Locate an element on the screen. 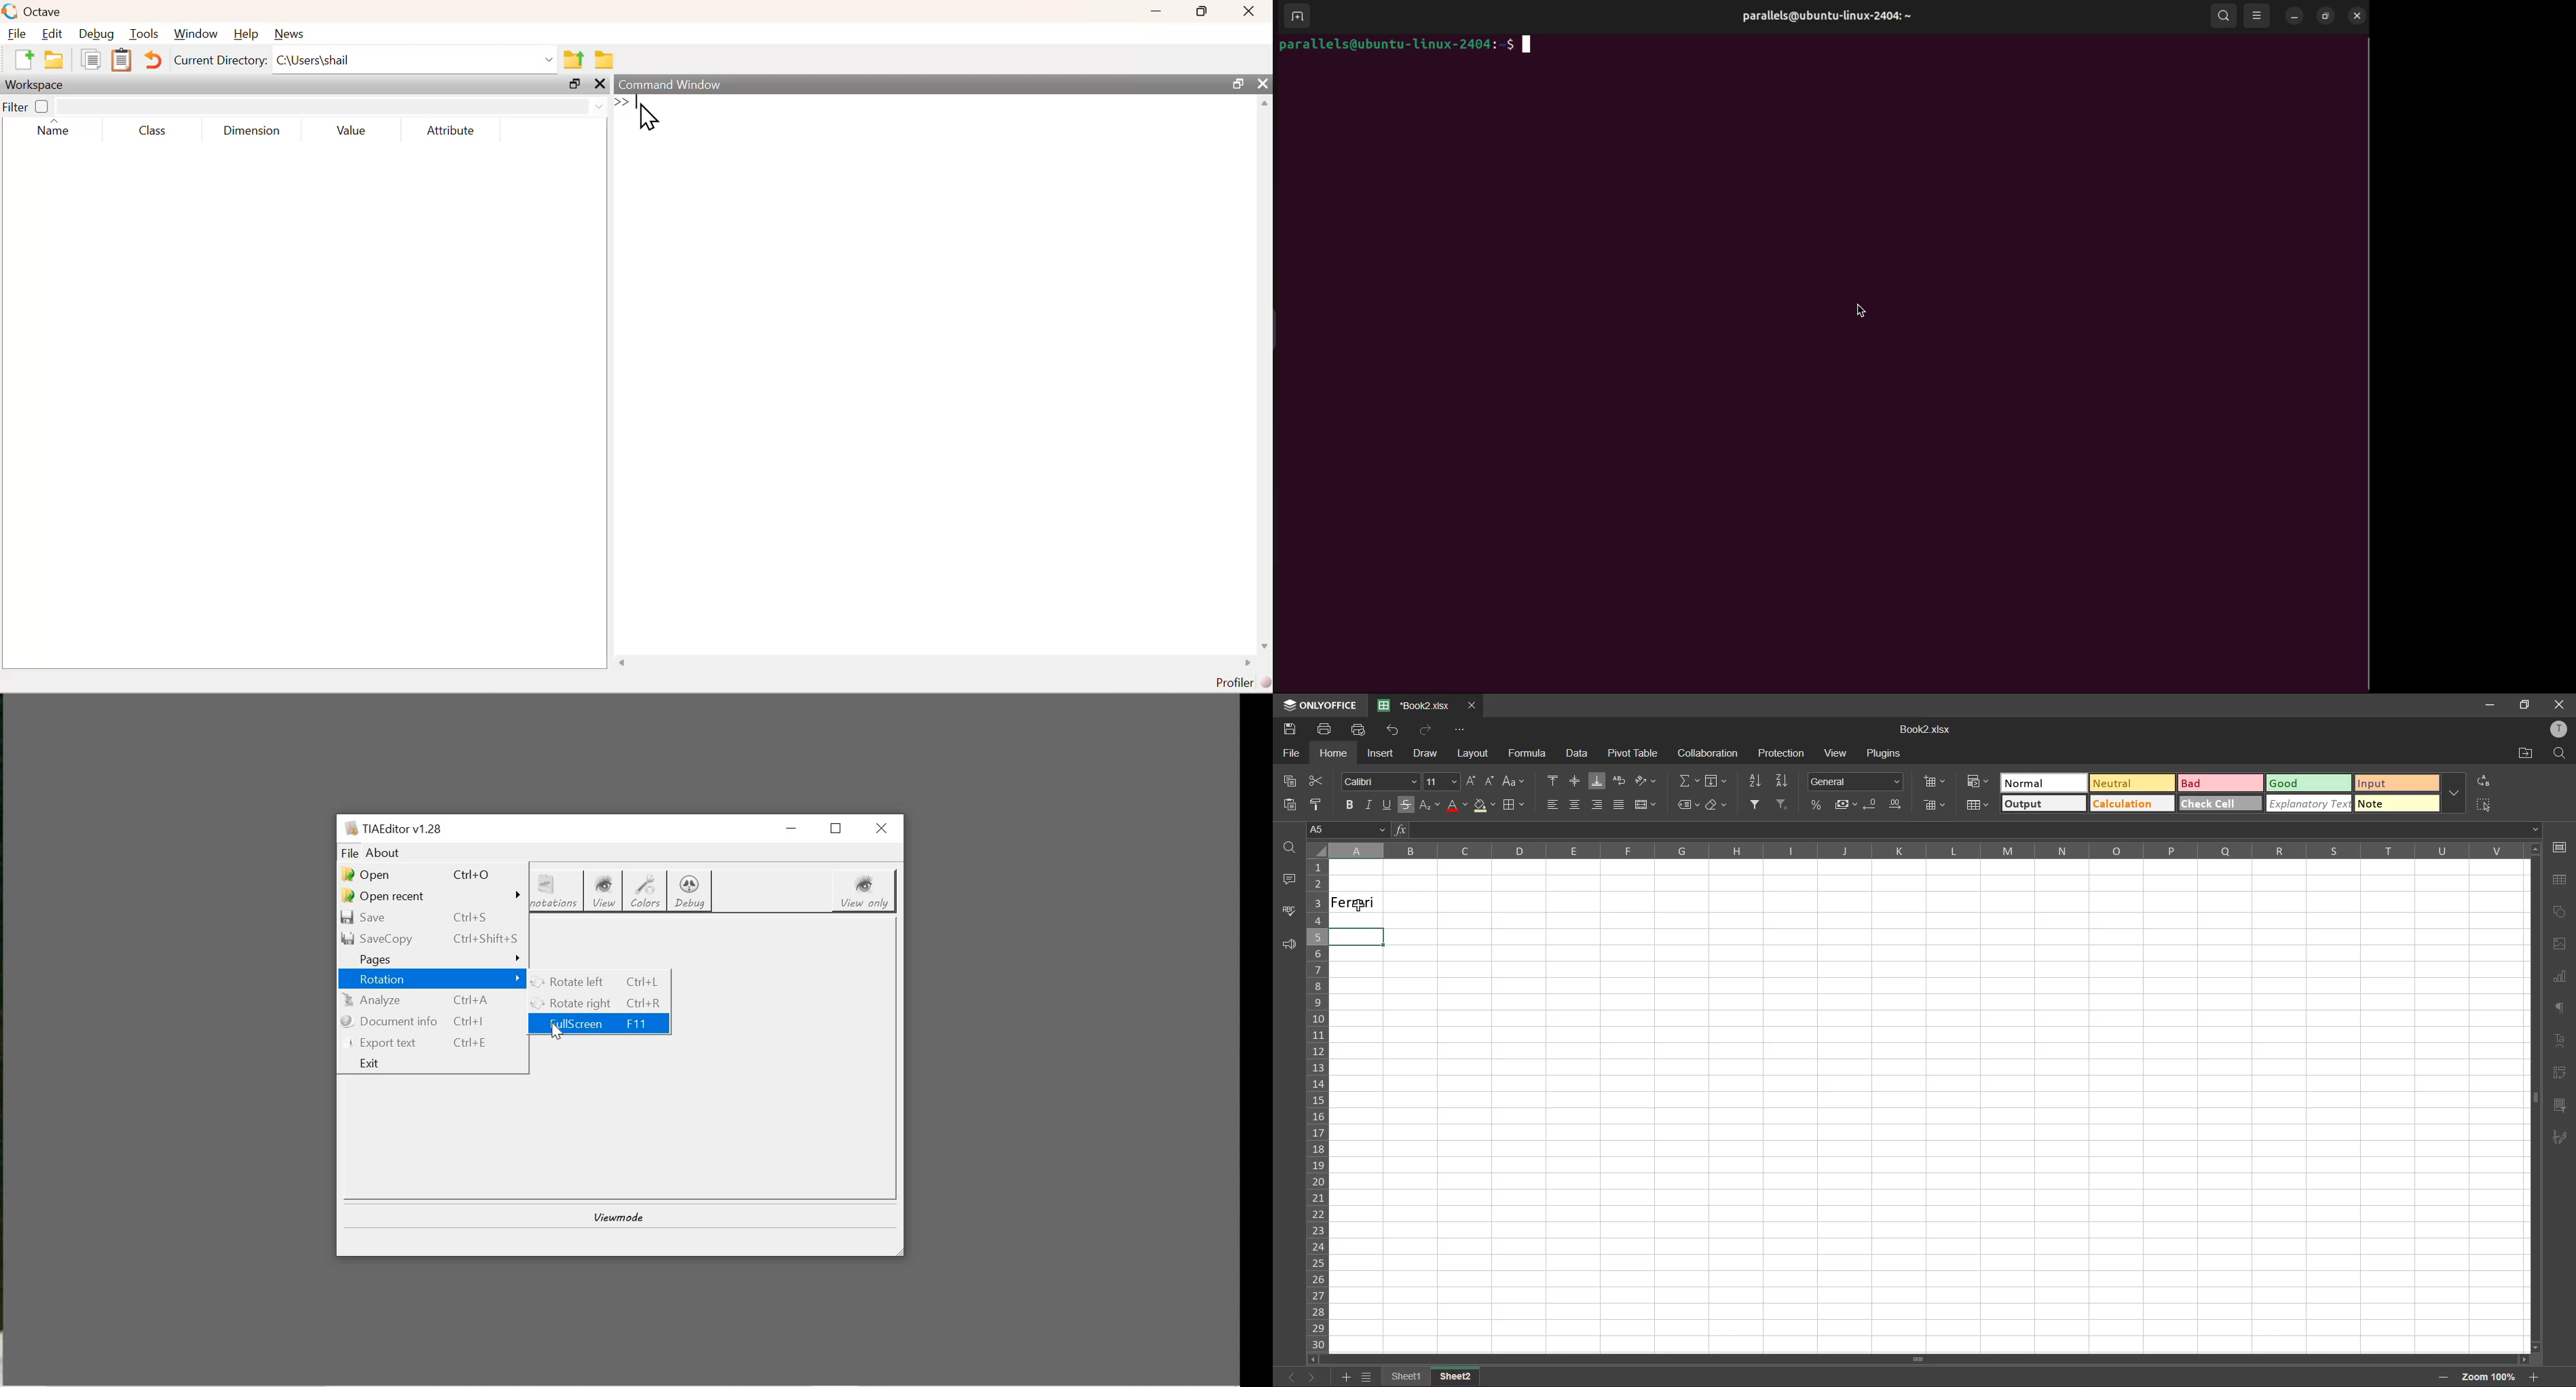 The width and height of the screenshot is (2576, 1400). Undo is located at coordinates (151, 61).